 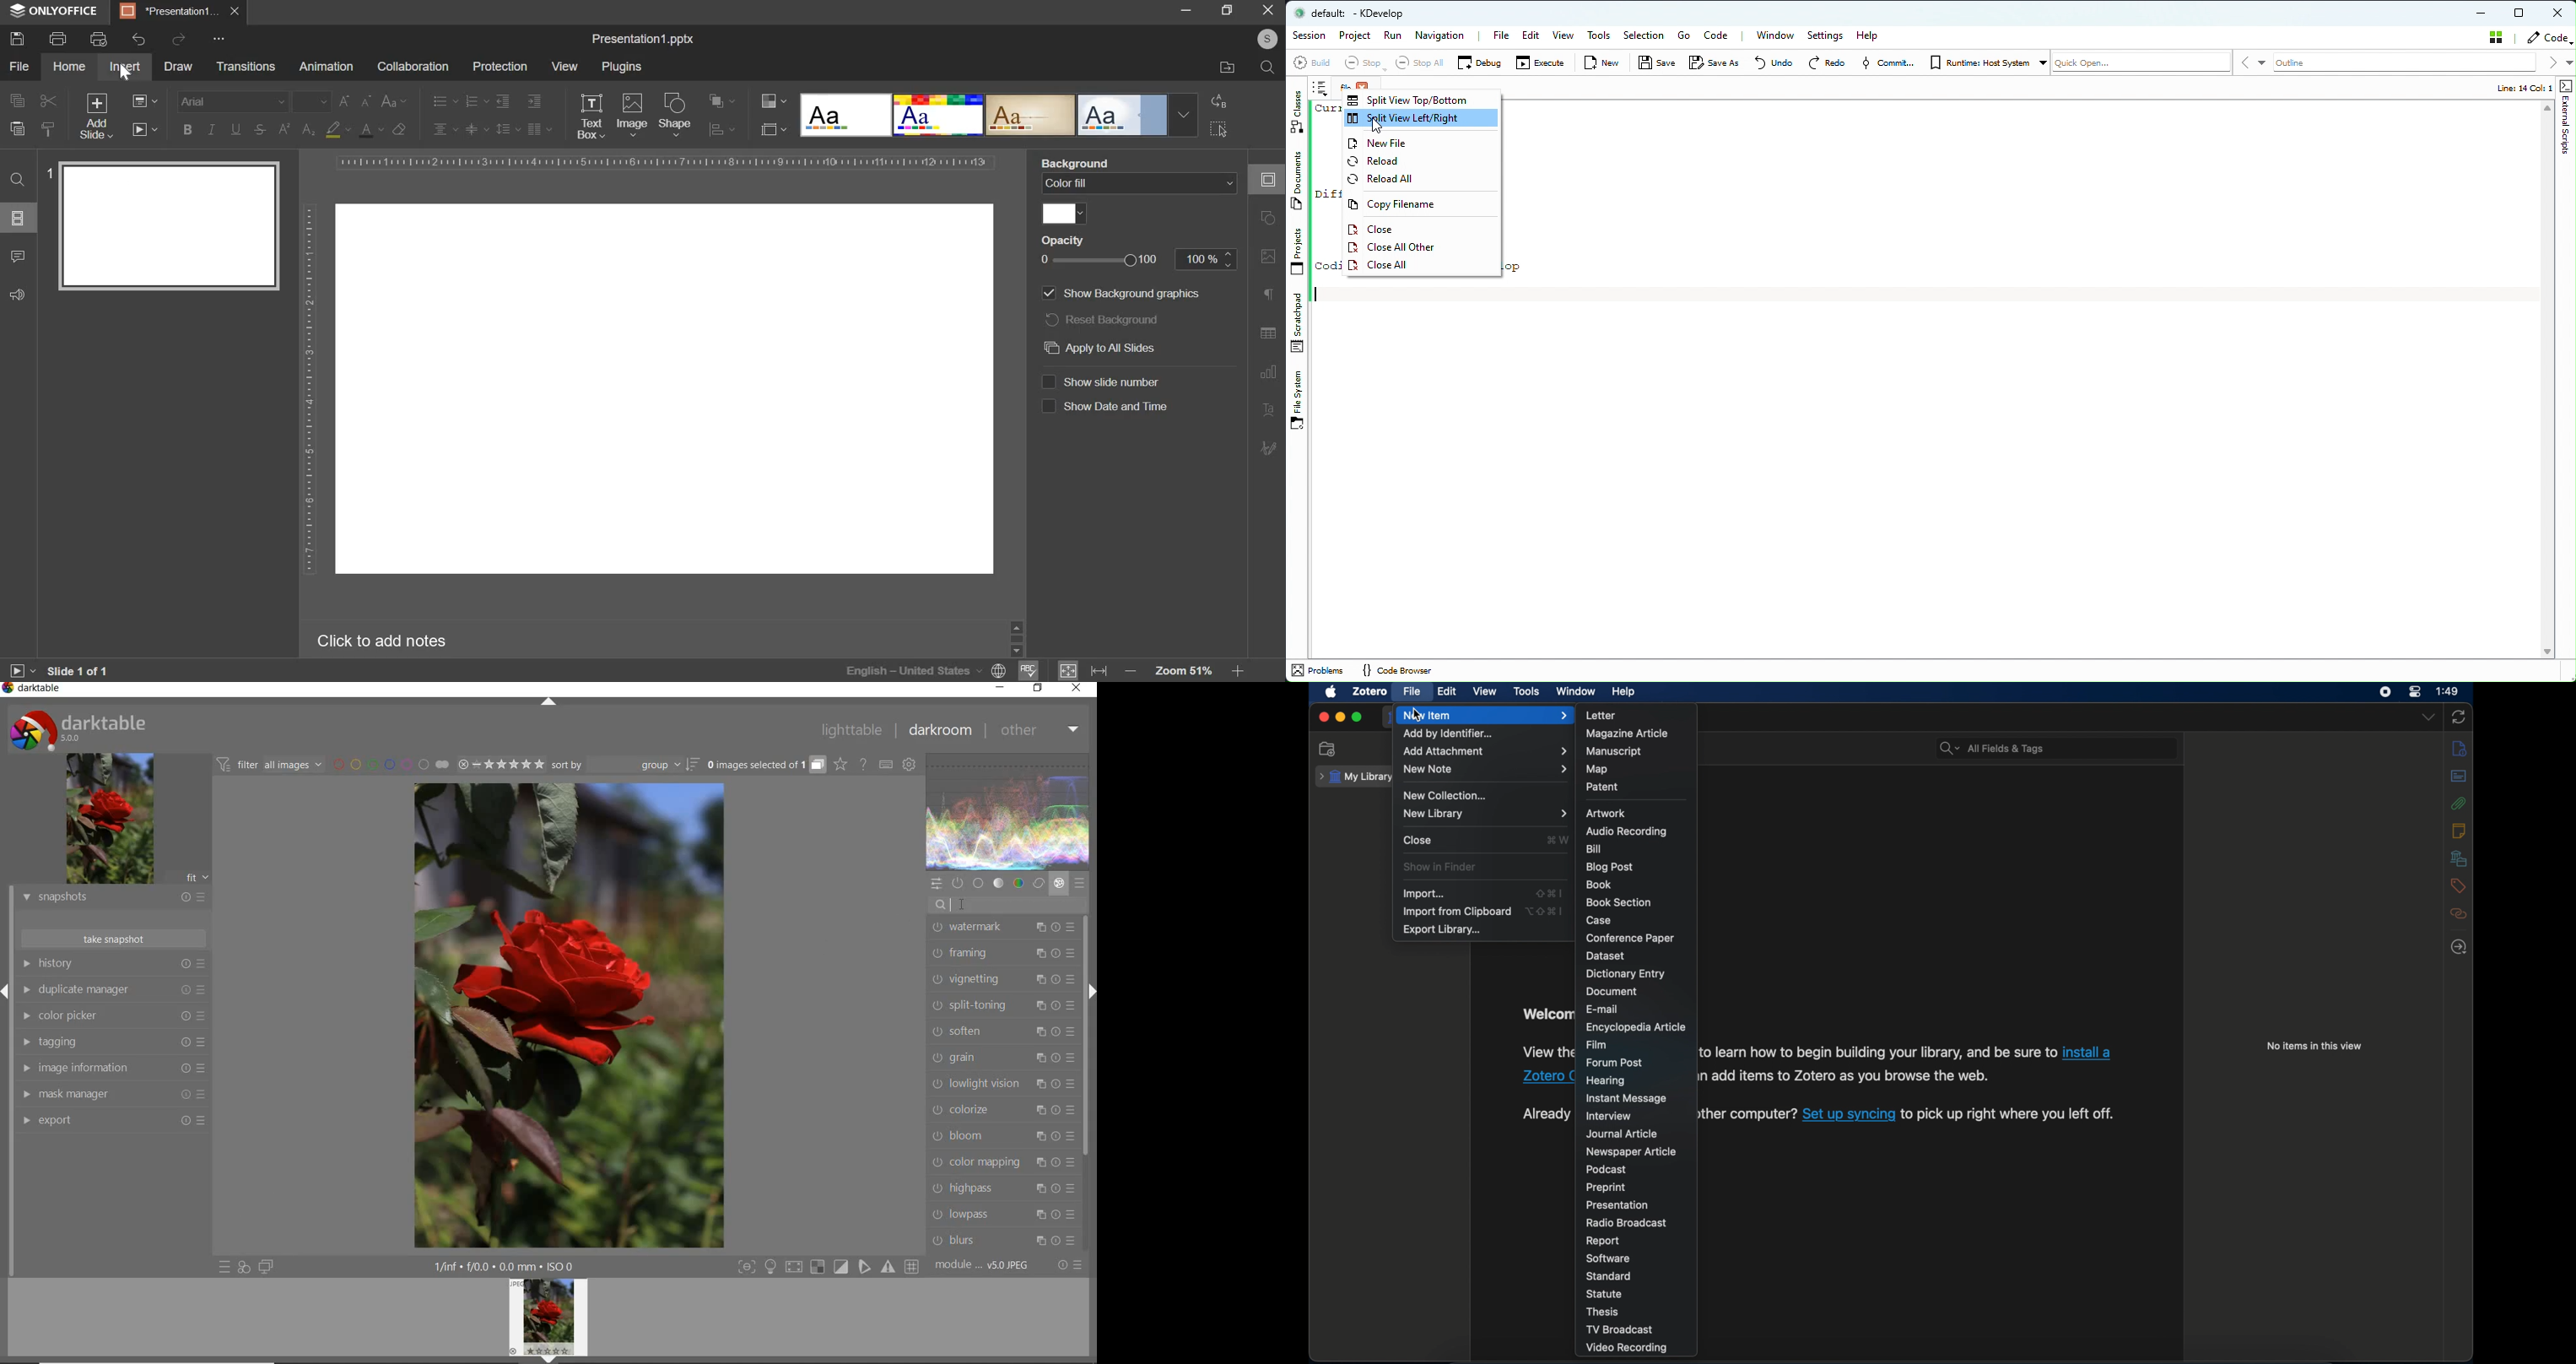 What do you see at coordinates (1557, 839) in the screenshot?
I see `command + W` at bounding box center [1557, 839].